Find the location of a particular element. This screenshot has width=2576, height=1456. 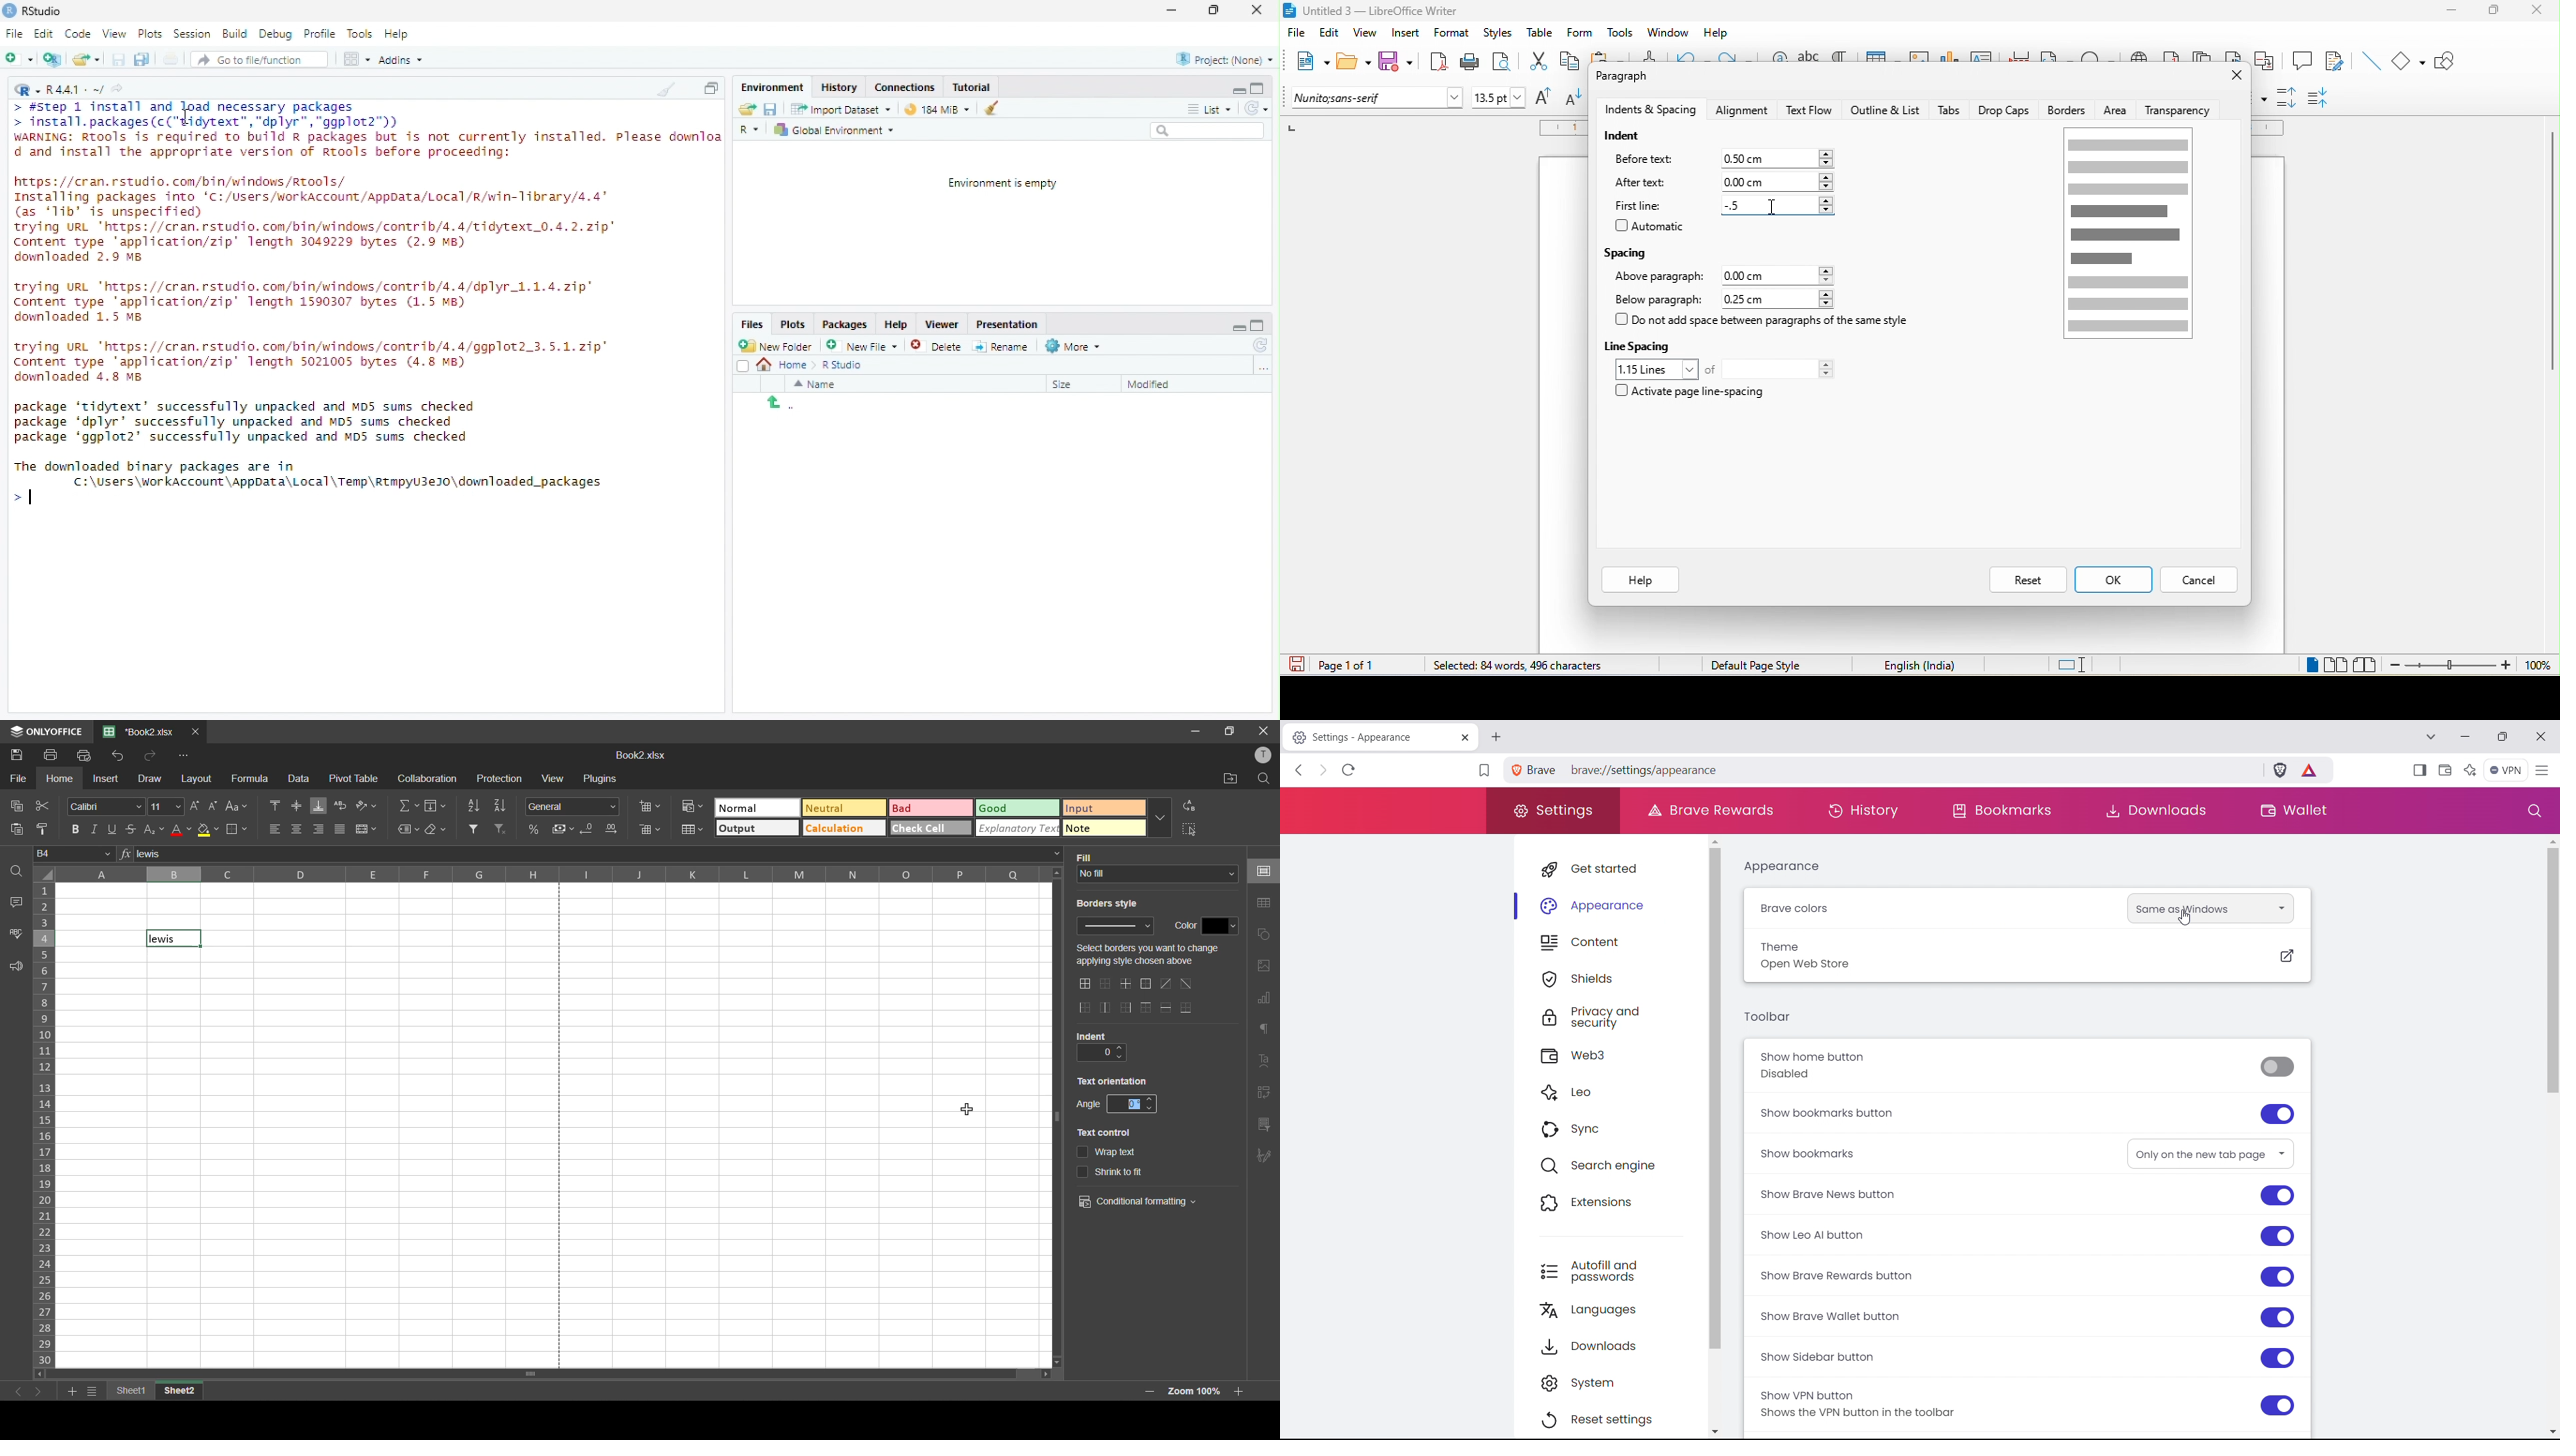

indent is located at coordinates (1628, 138).